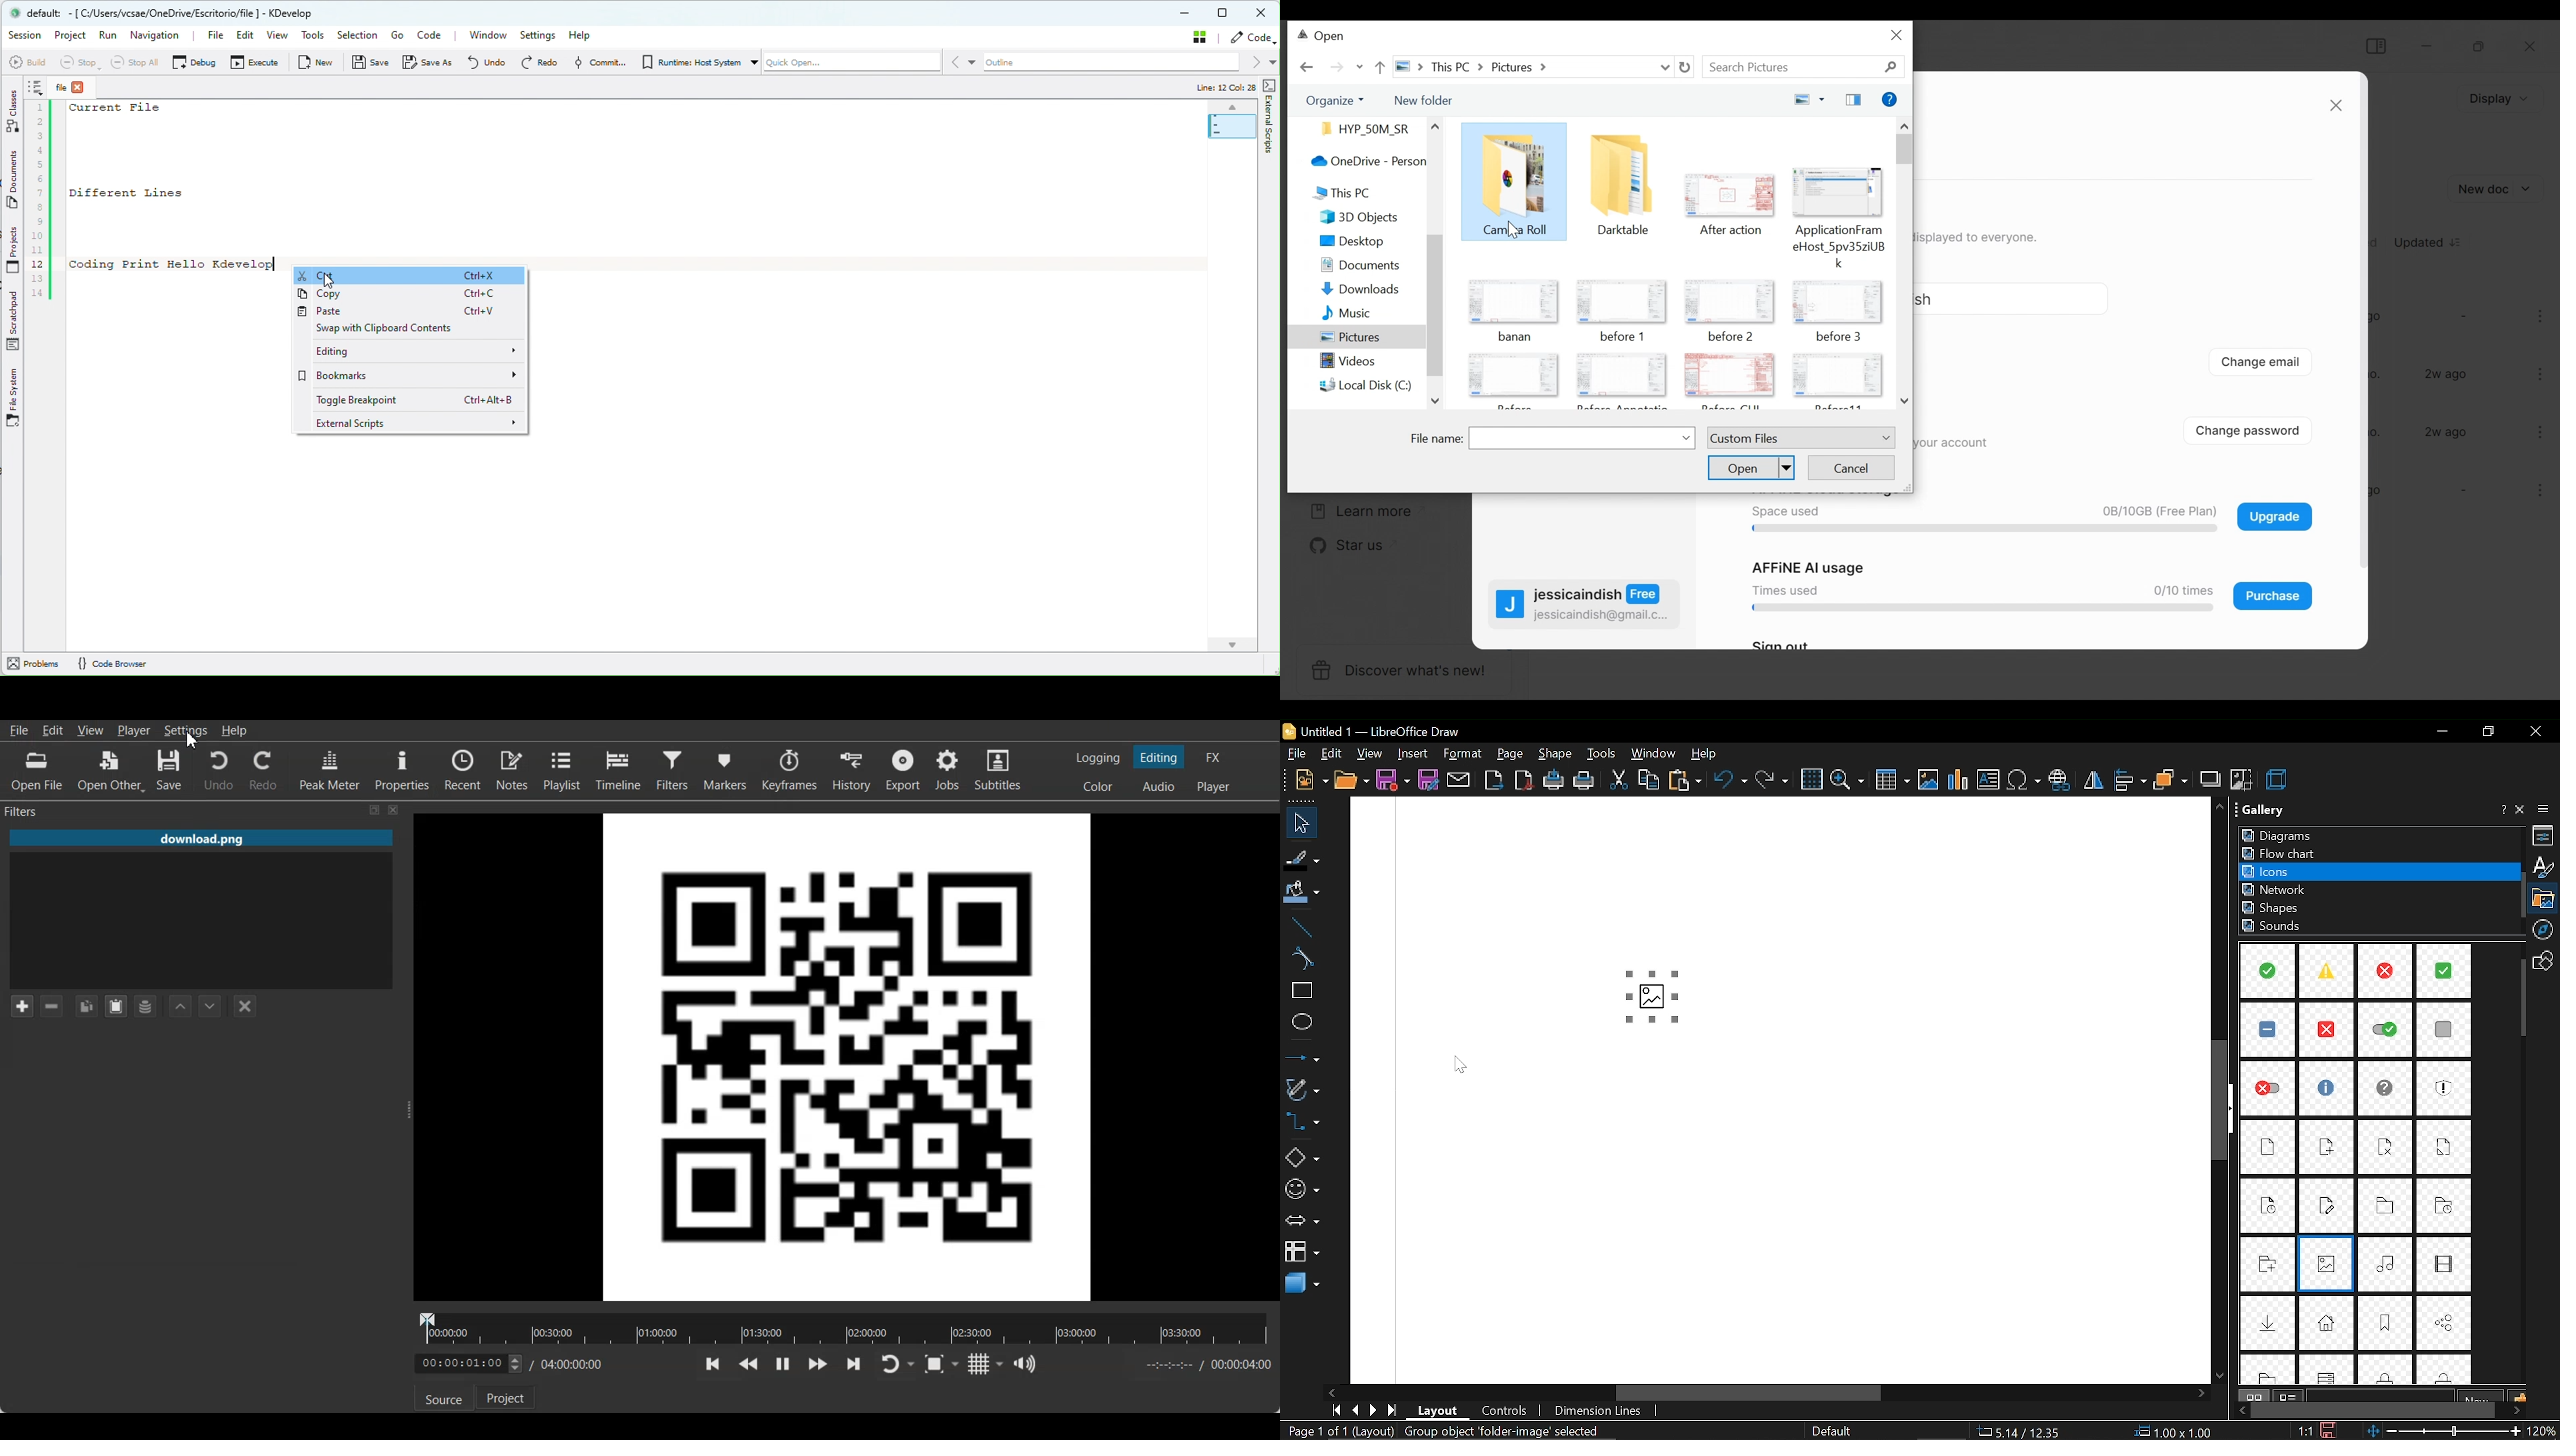 The height and width of the screenshot is (1456, 2576). I want to click on arrows, so click(1300, 1223).